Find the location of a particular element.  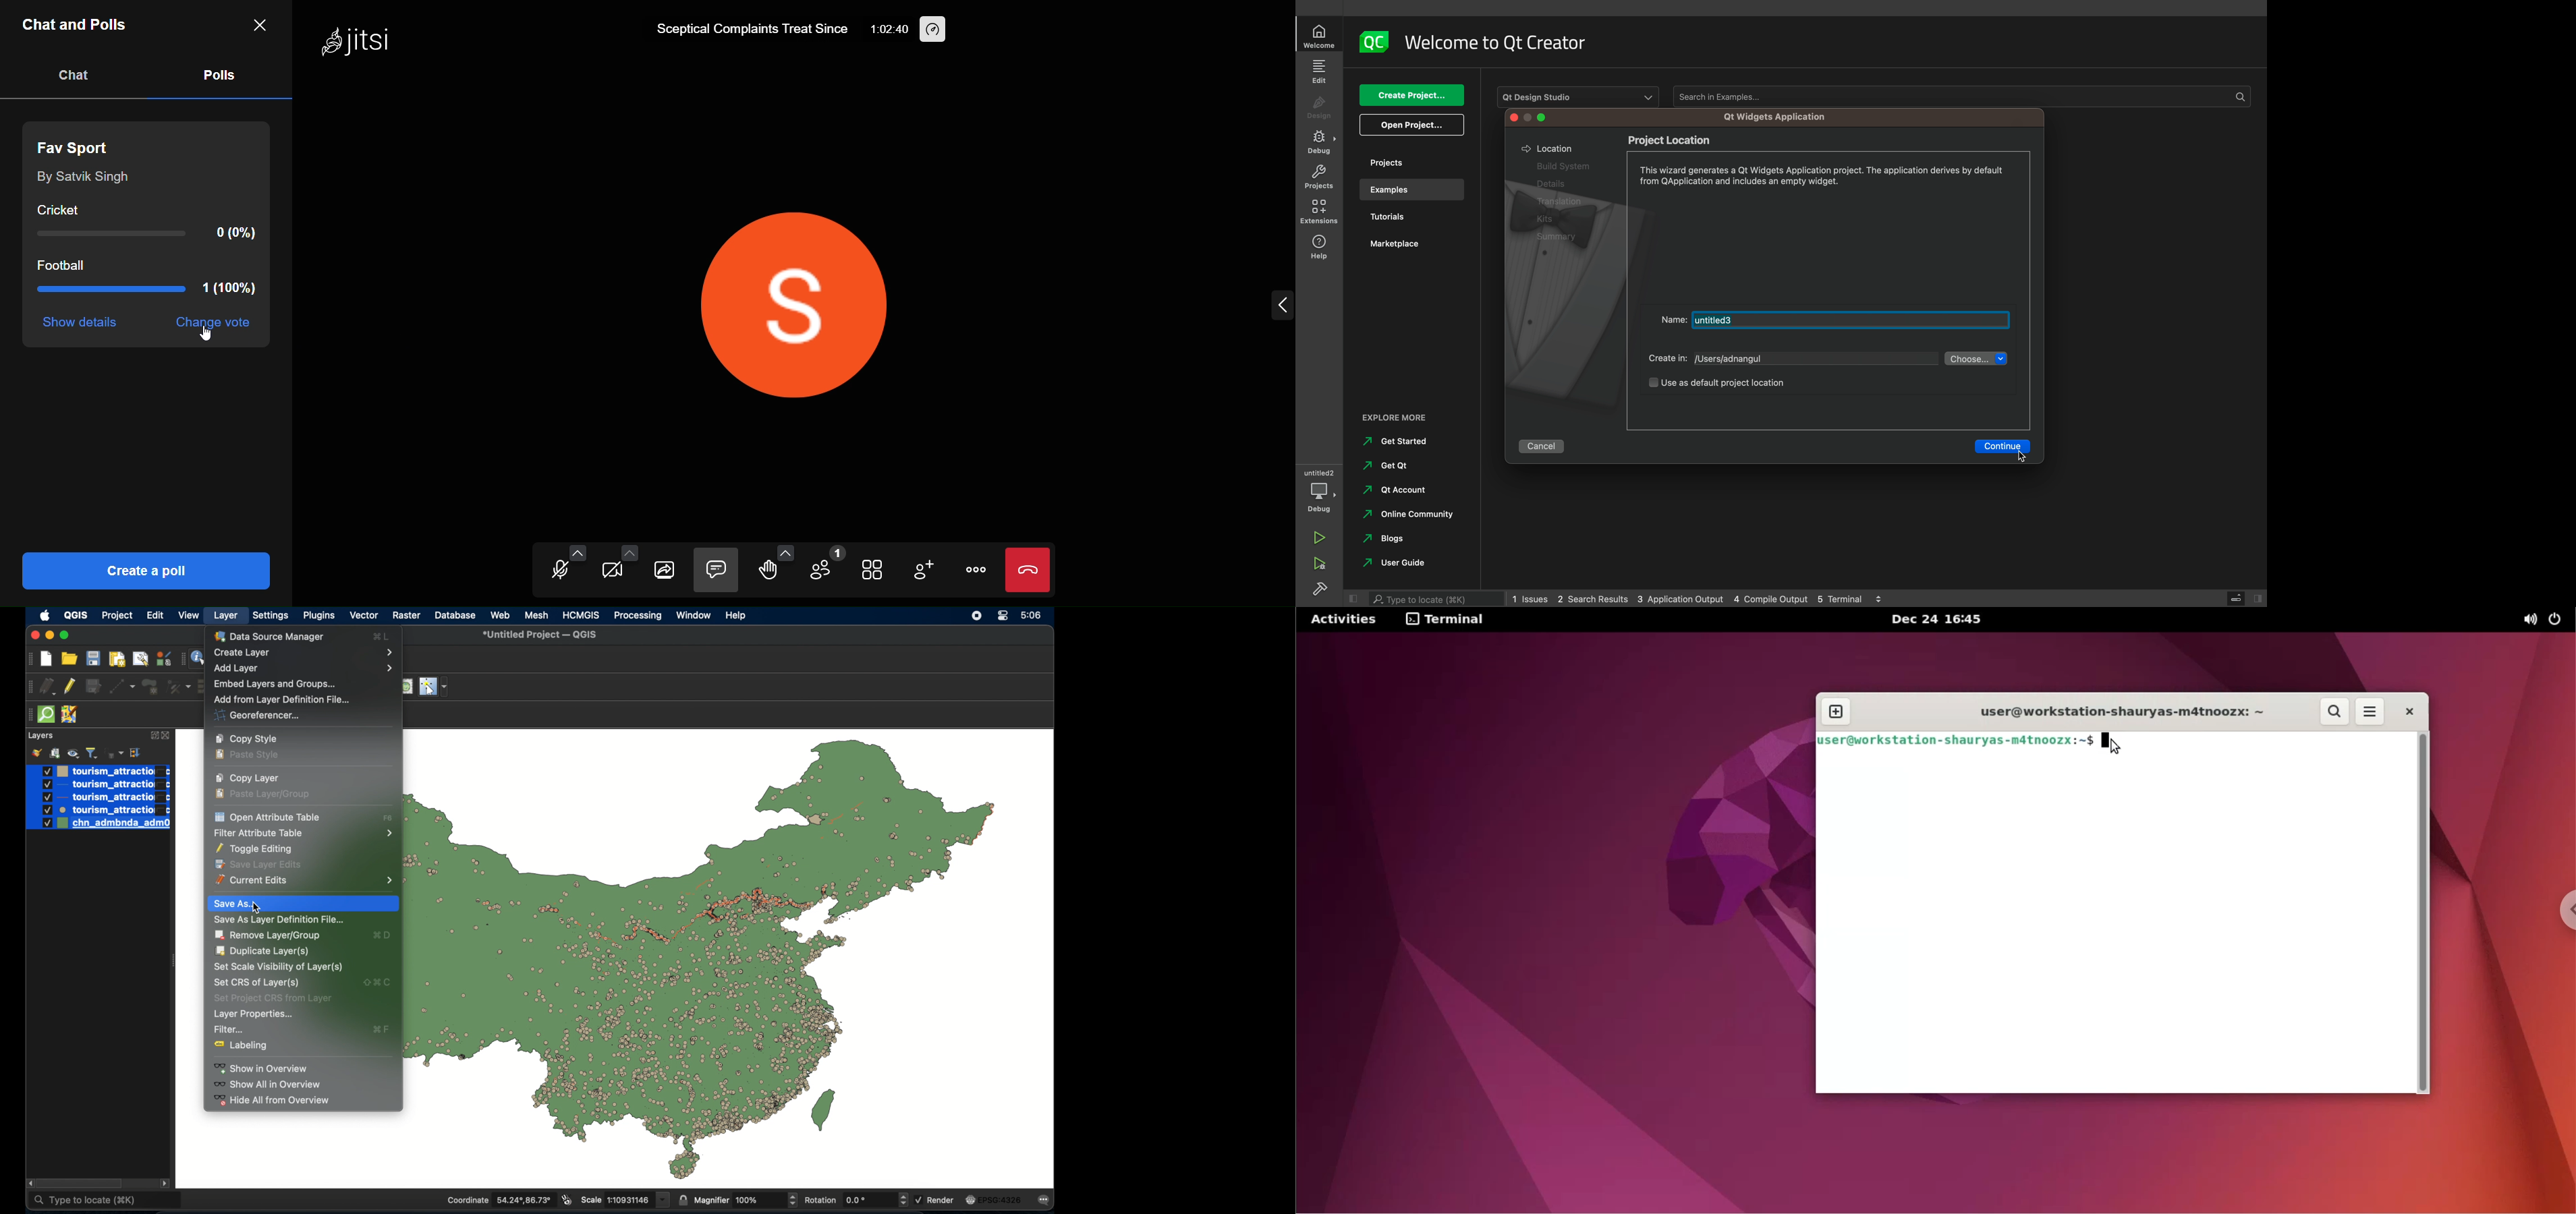

application is located at coordinates (1782, 117).